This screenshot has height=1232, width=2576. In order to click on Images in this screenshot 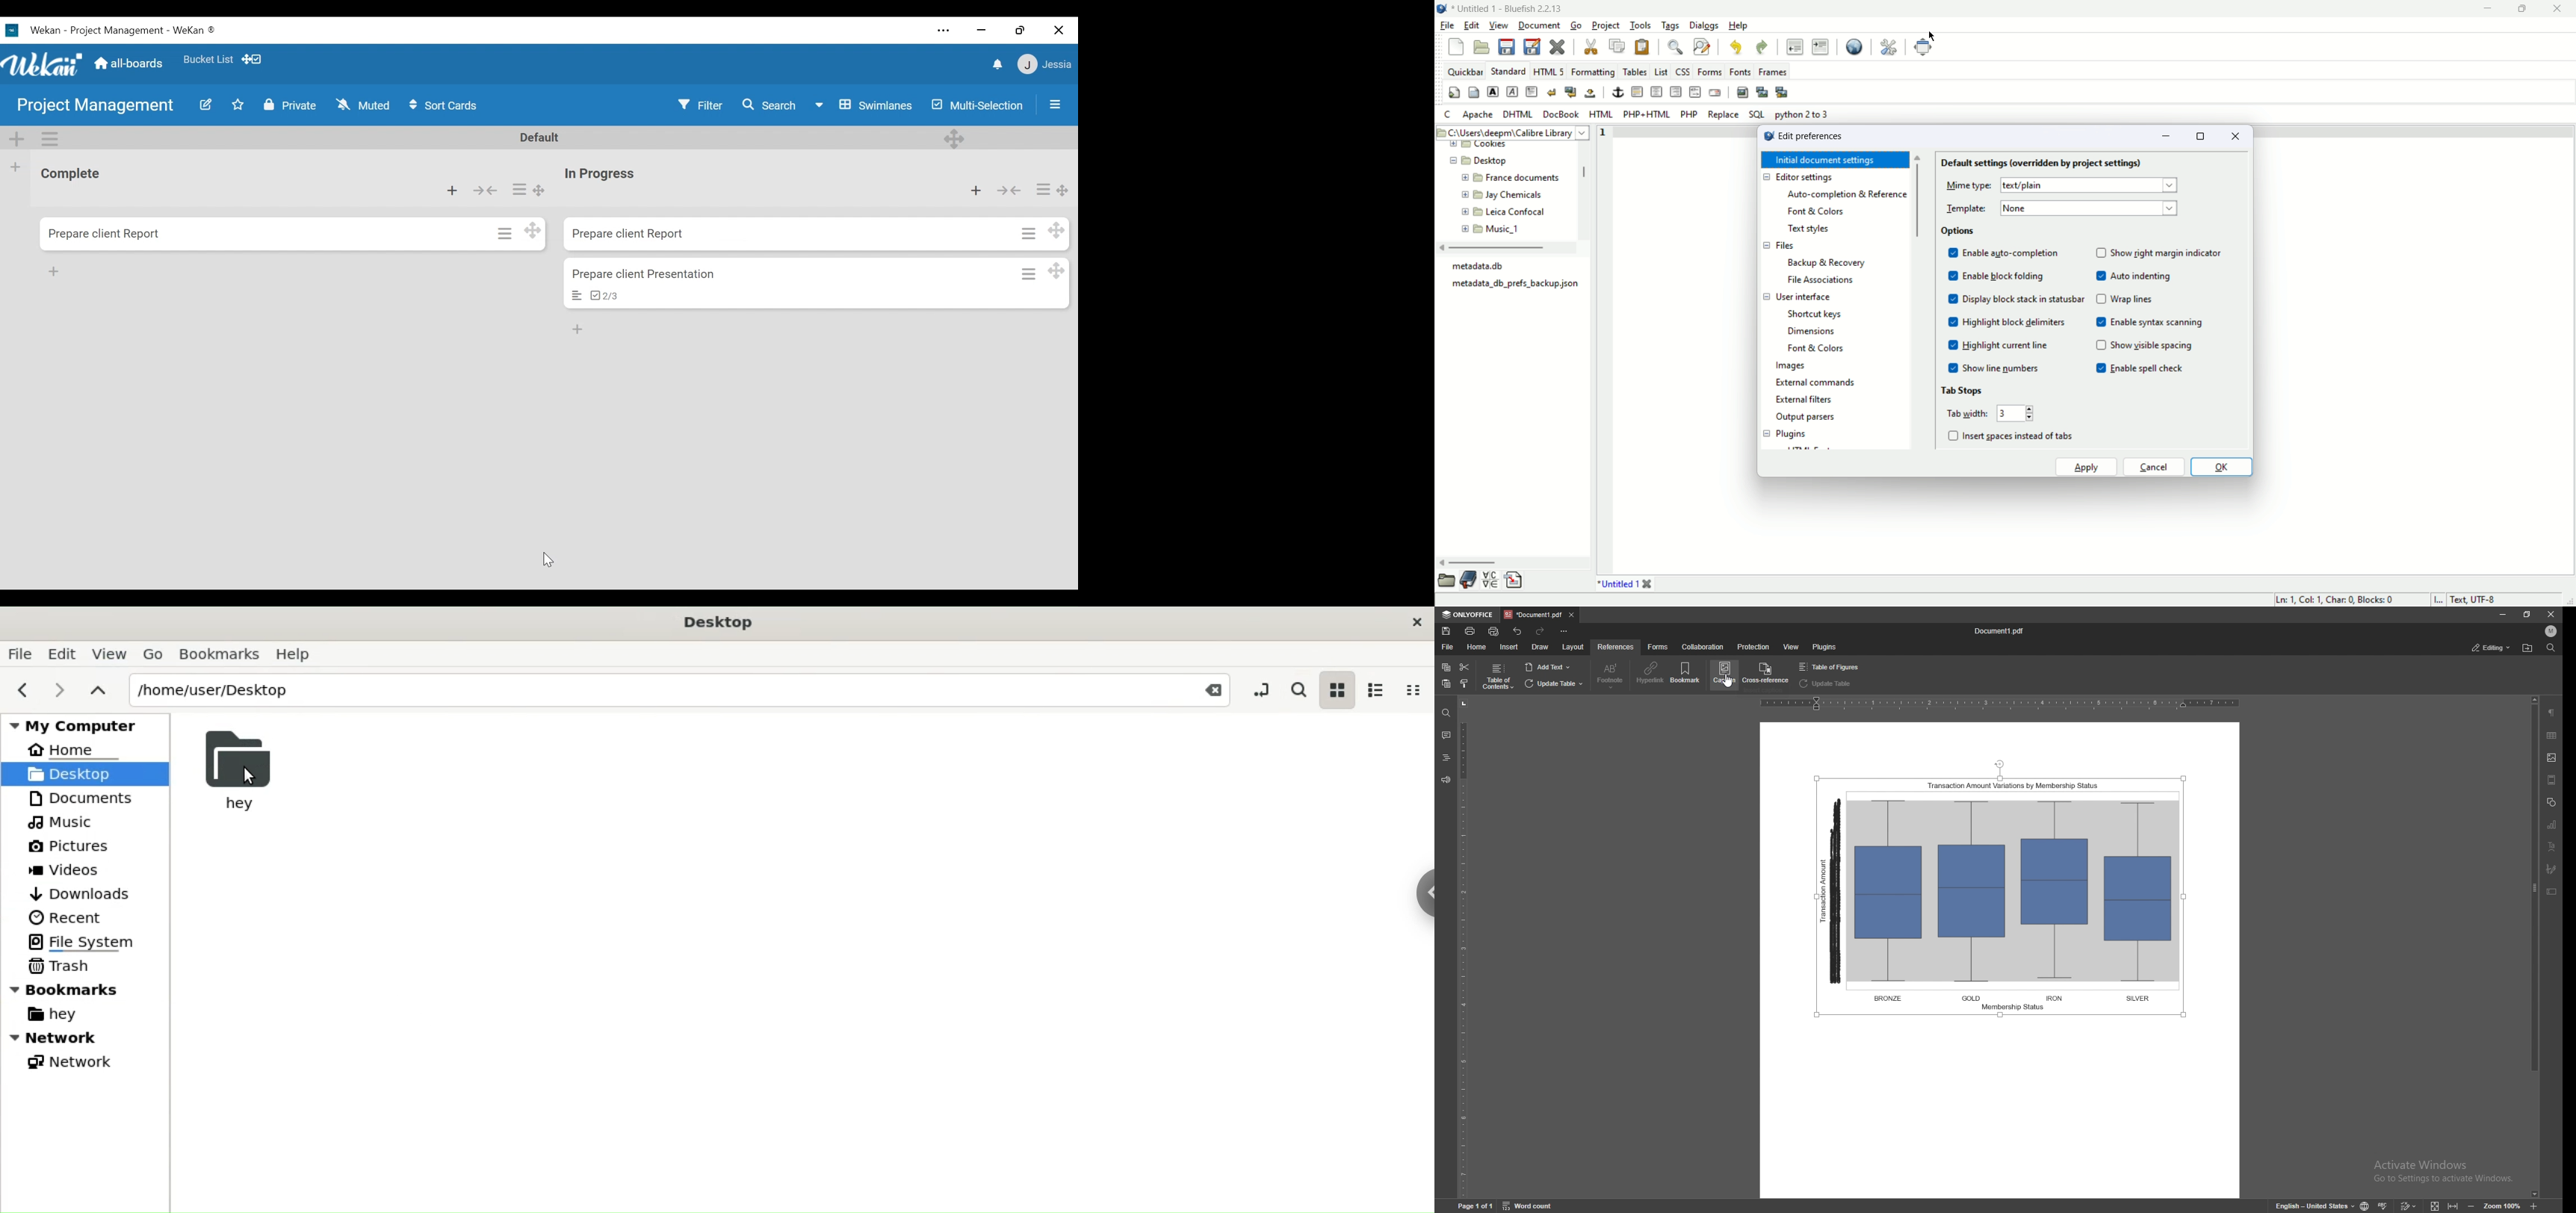, I will do `click(1817, 367)`.